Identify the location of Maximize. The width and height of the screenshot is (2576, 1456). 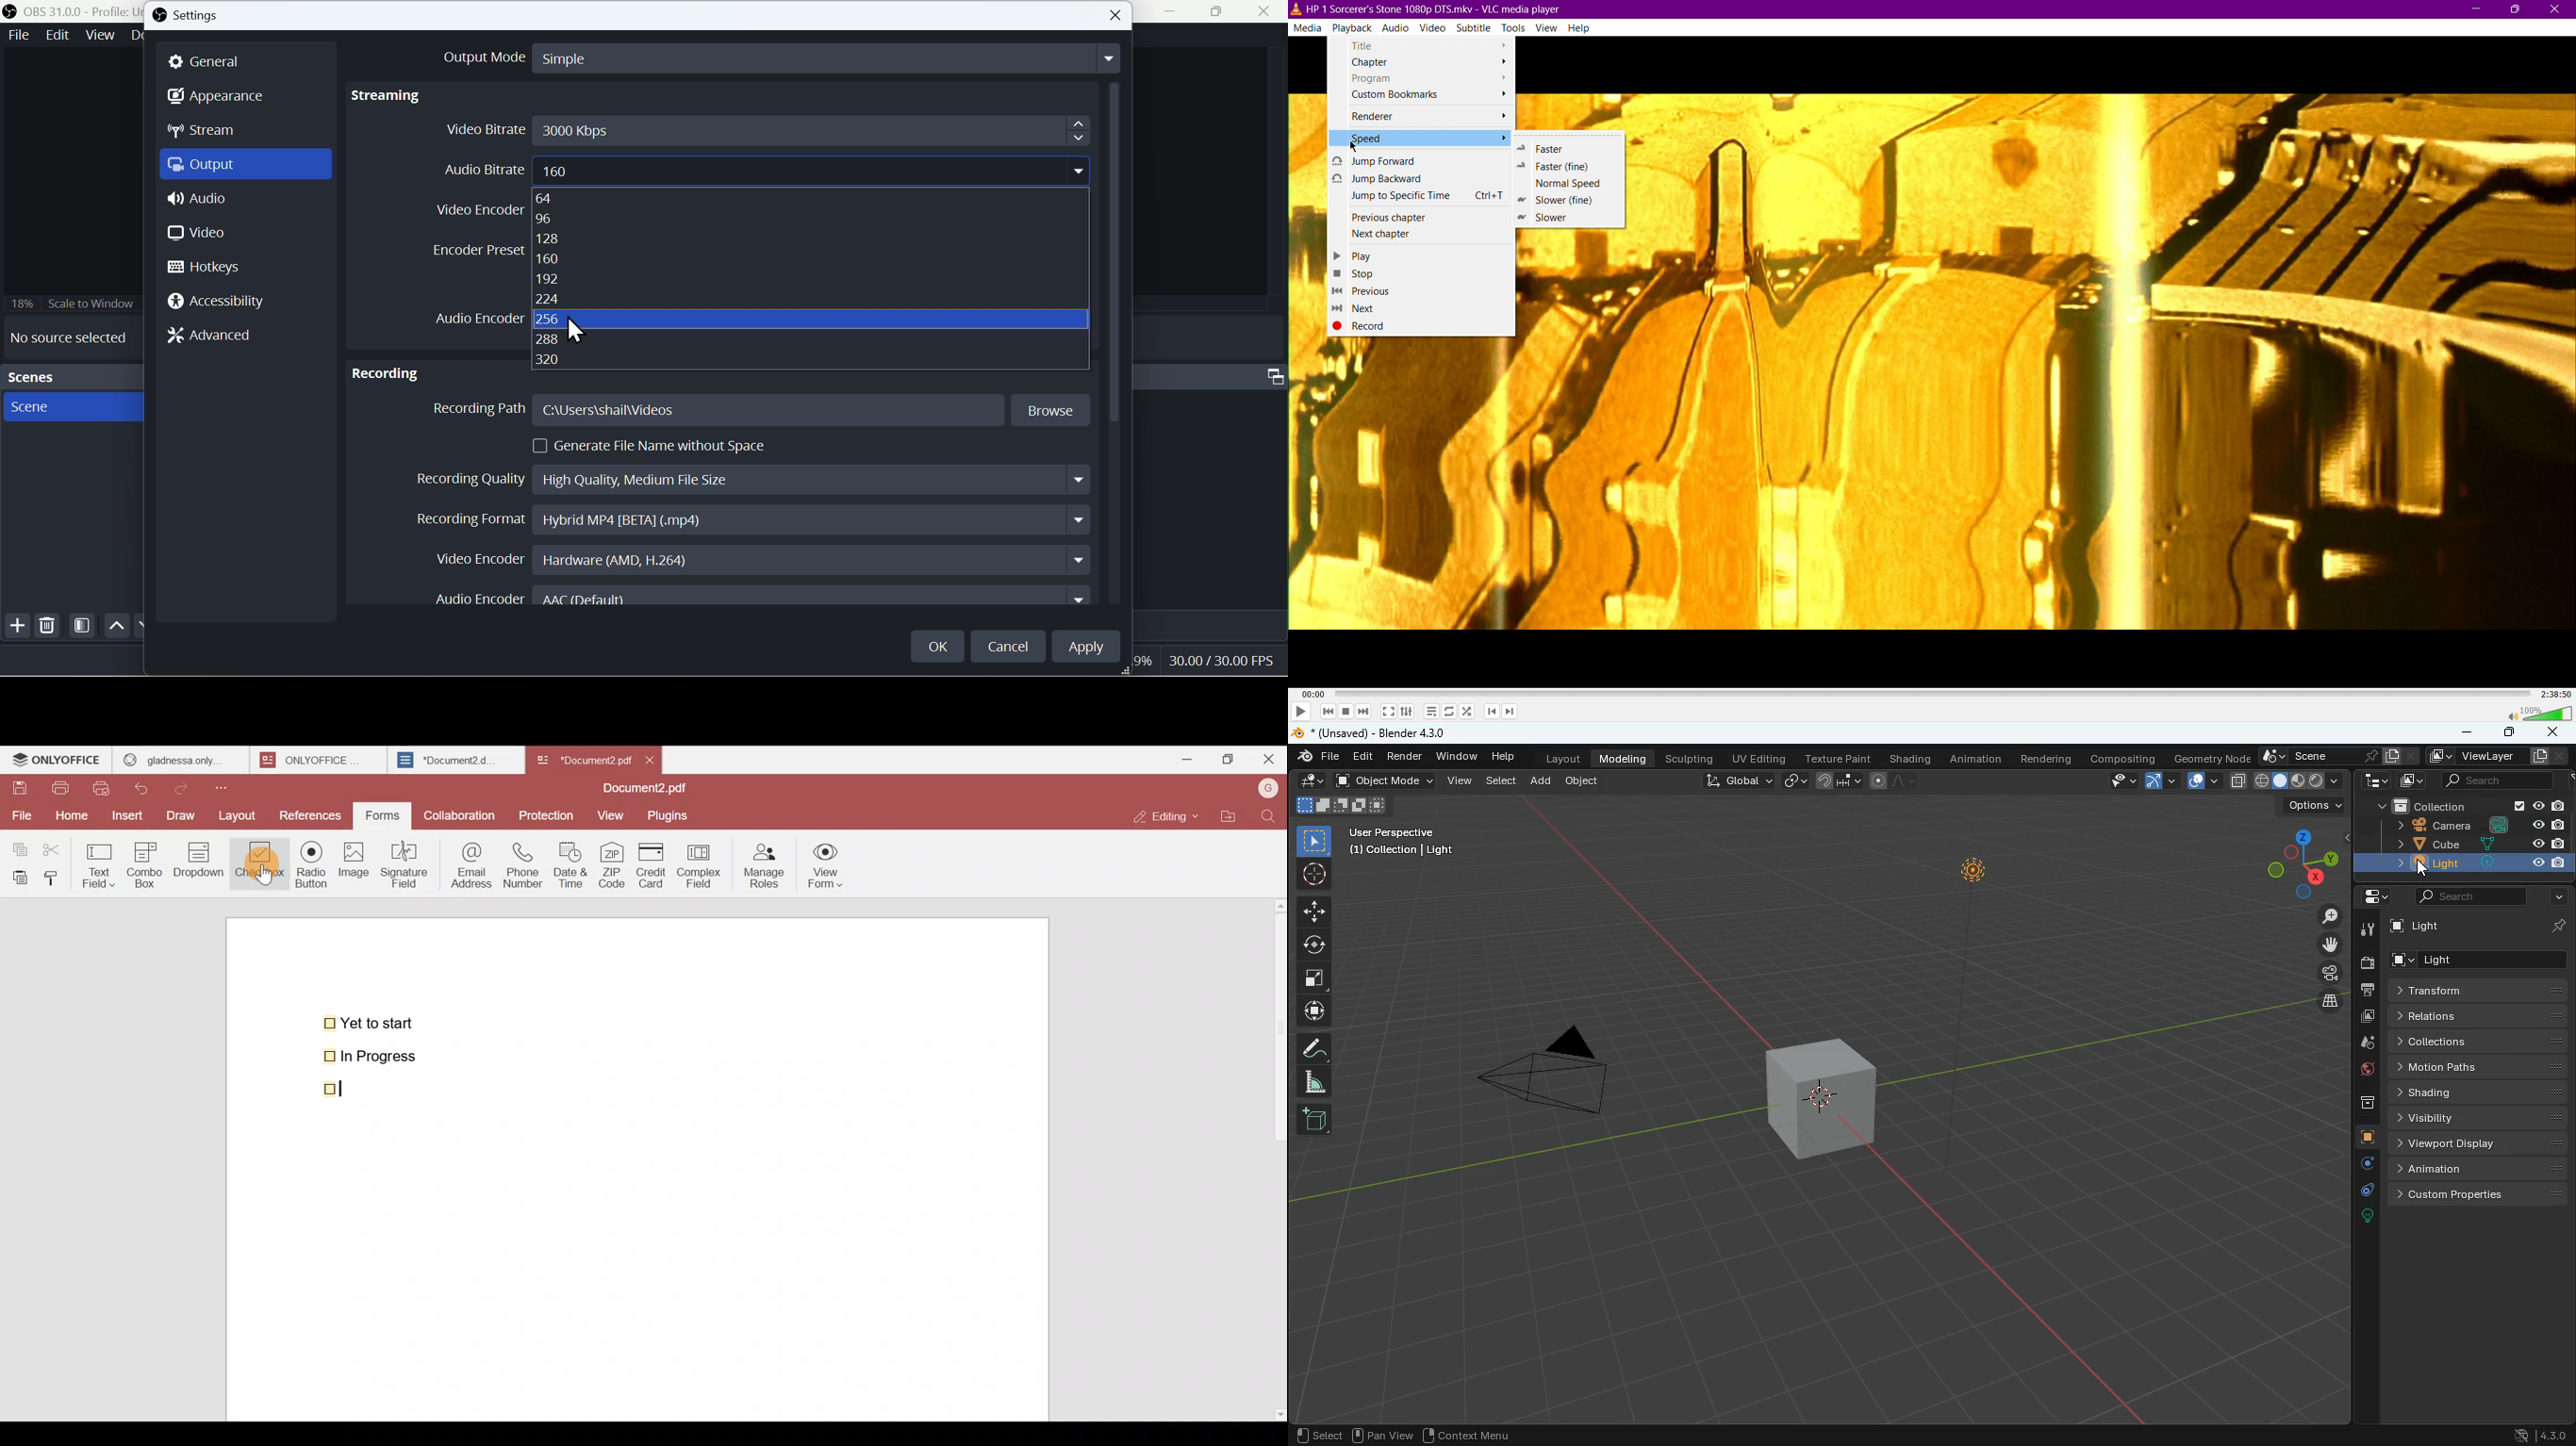
(1226, 758).